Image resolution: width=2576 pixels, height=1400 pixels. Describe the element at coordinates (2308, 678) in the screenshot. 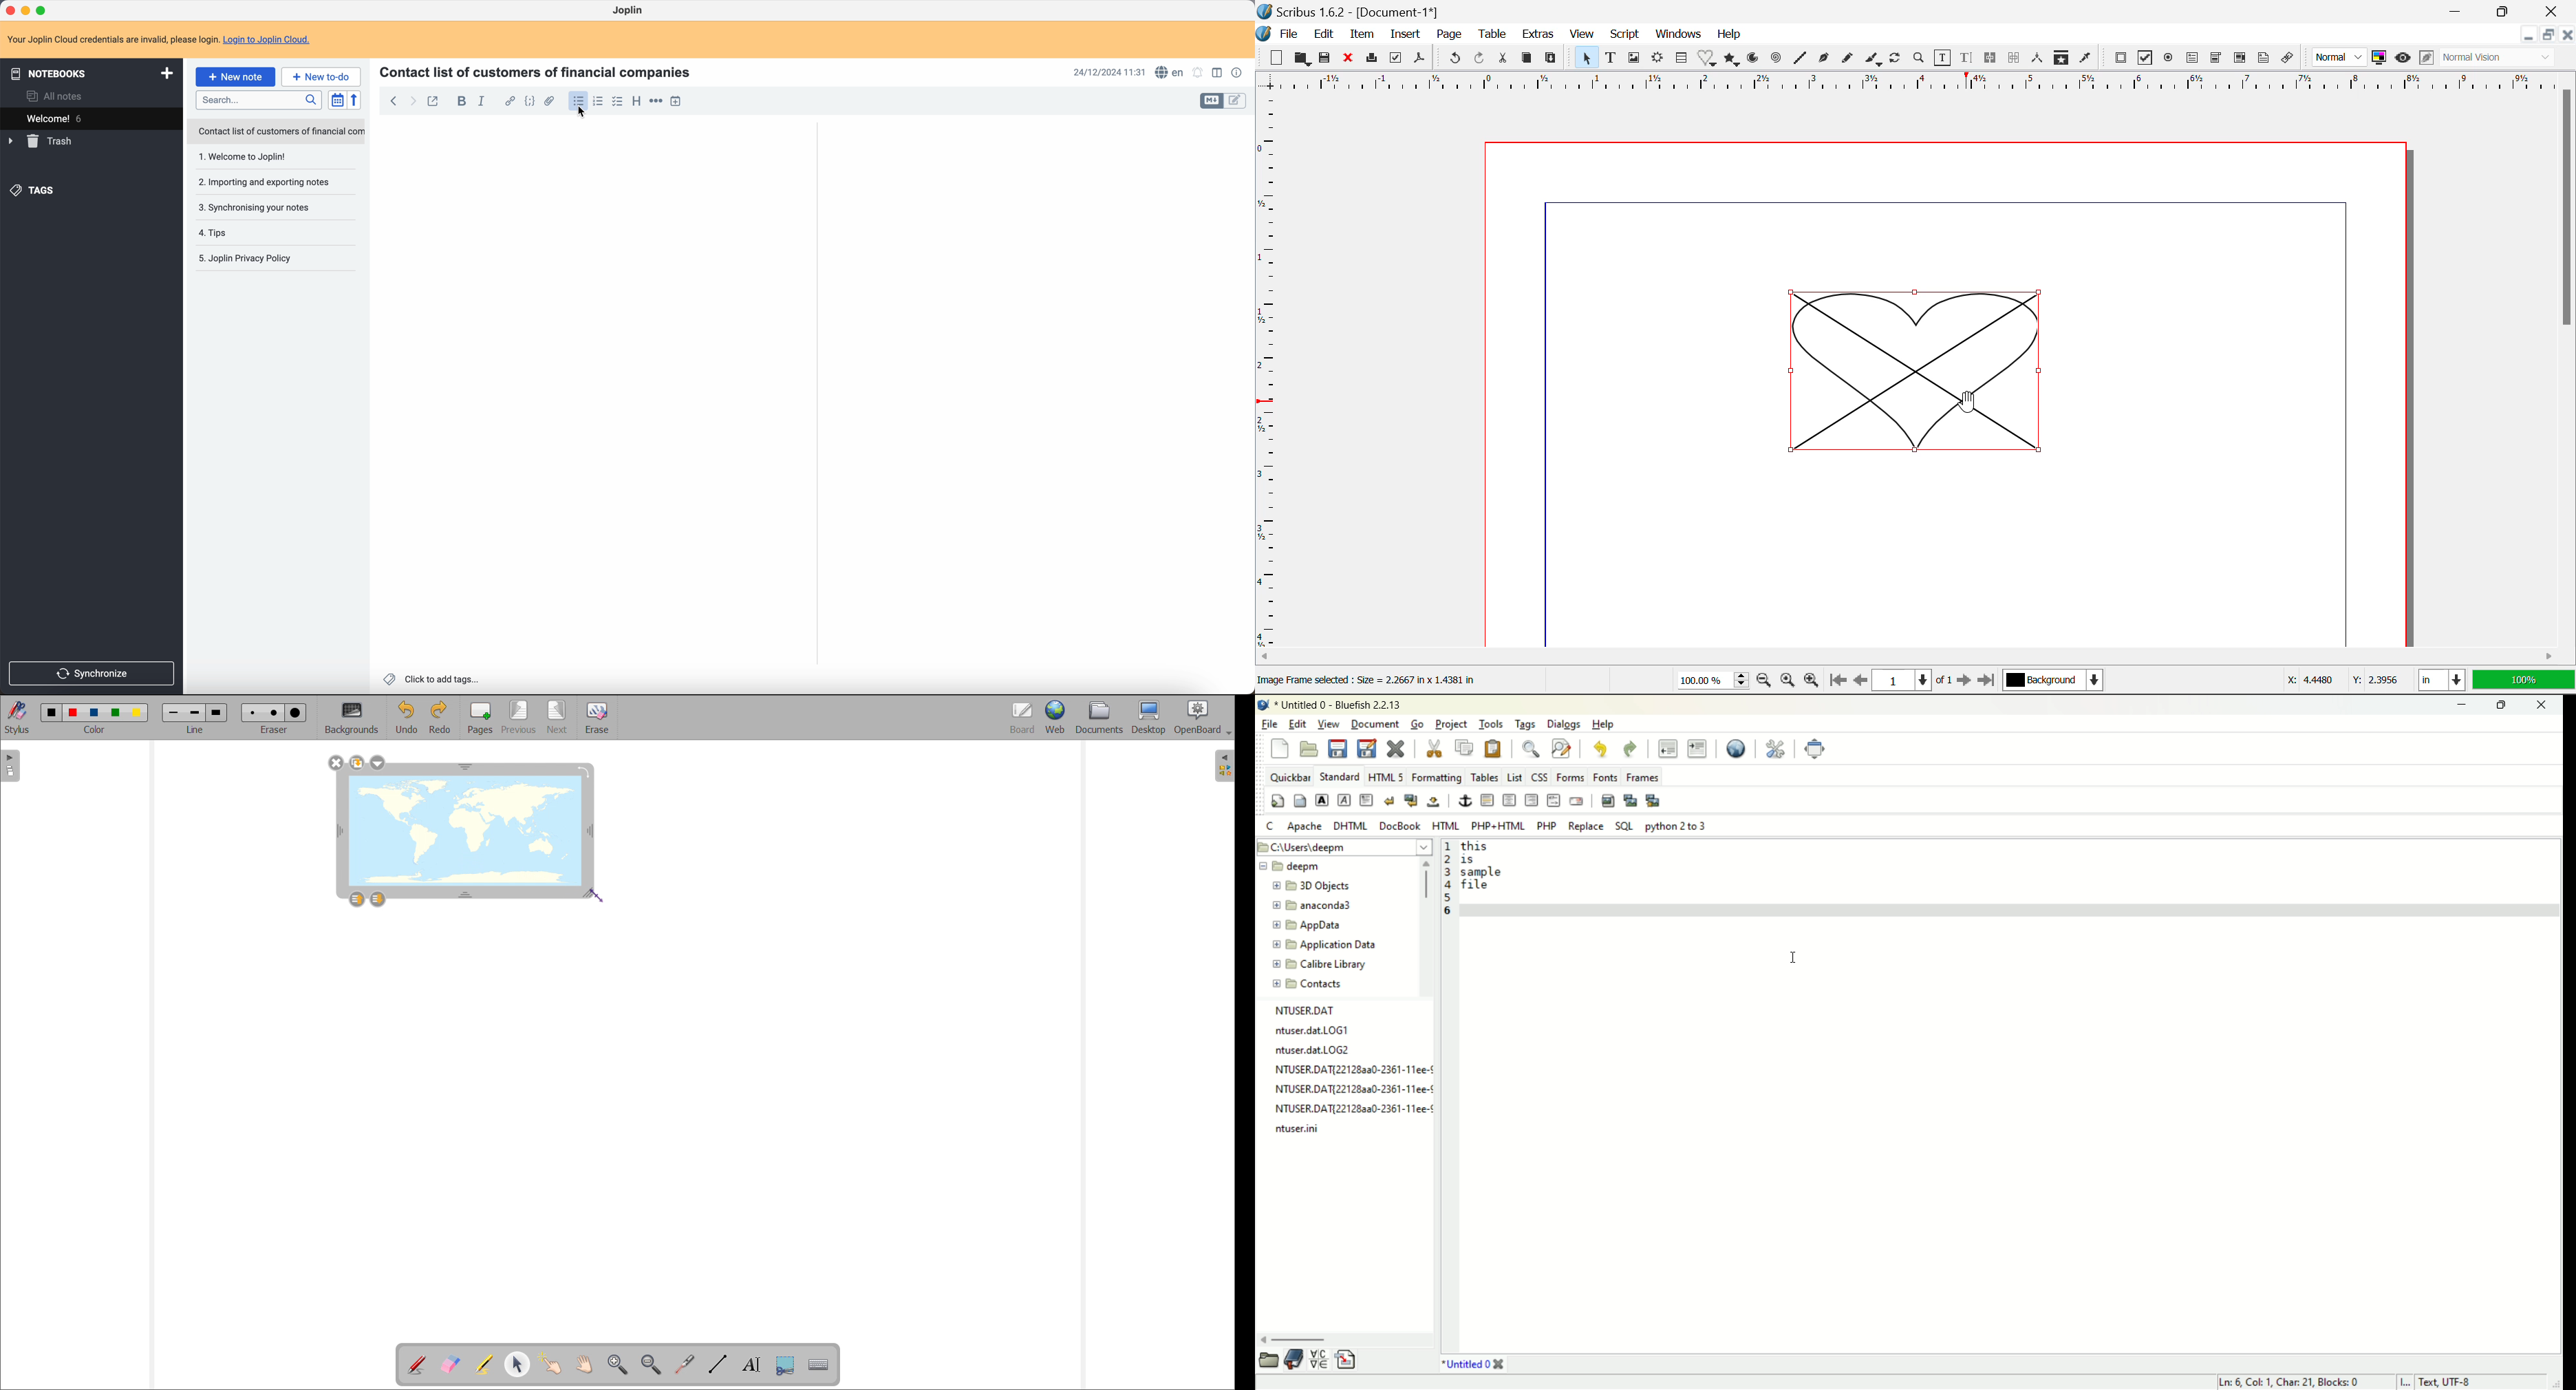

I see `X: 4.4480` at that location.